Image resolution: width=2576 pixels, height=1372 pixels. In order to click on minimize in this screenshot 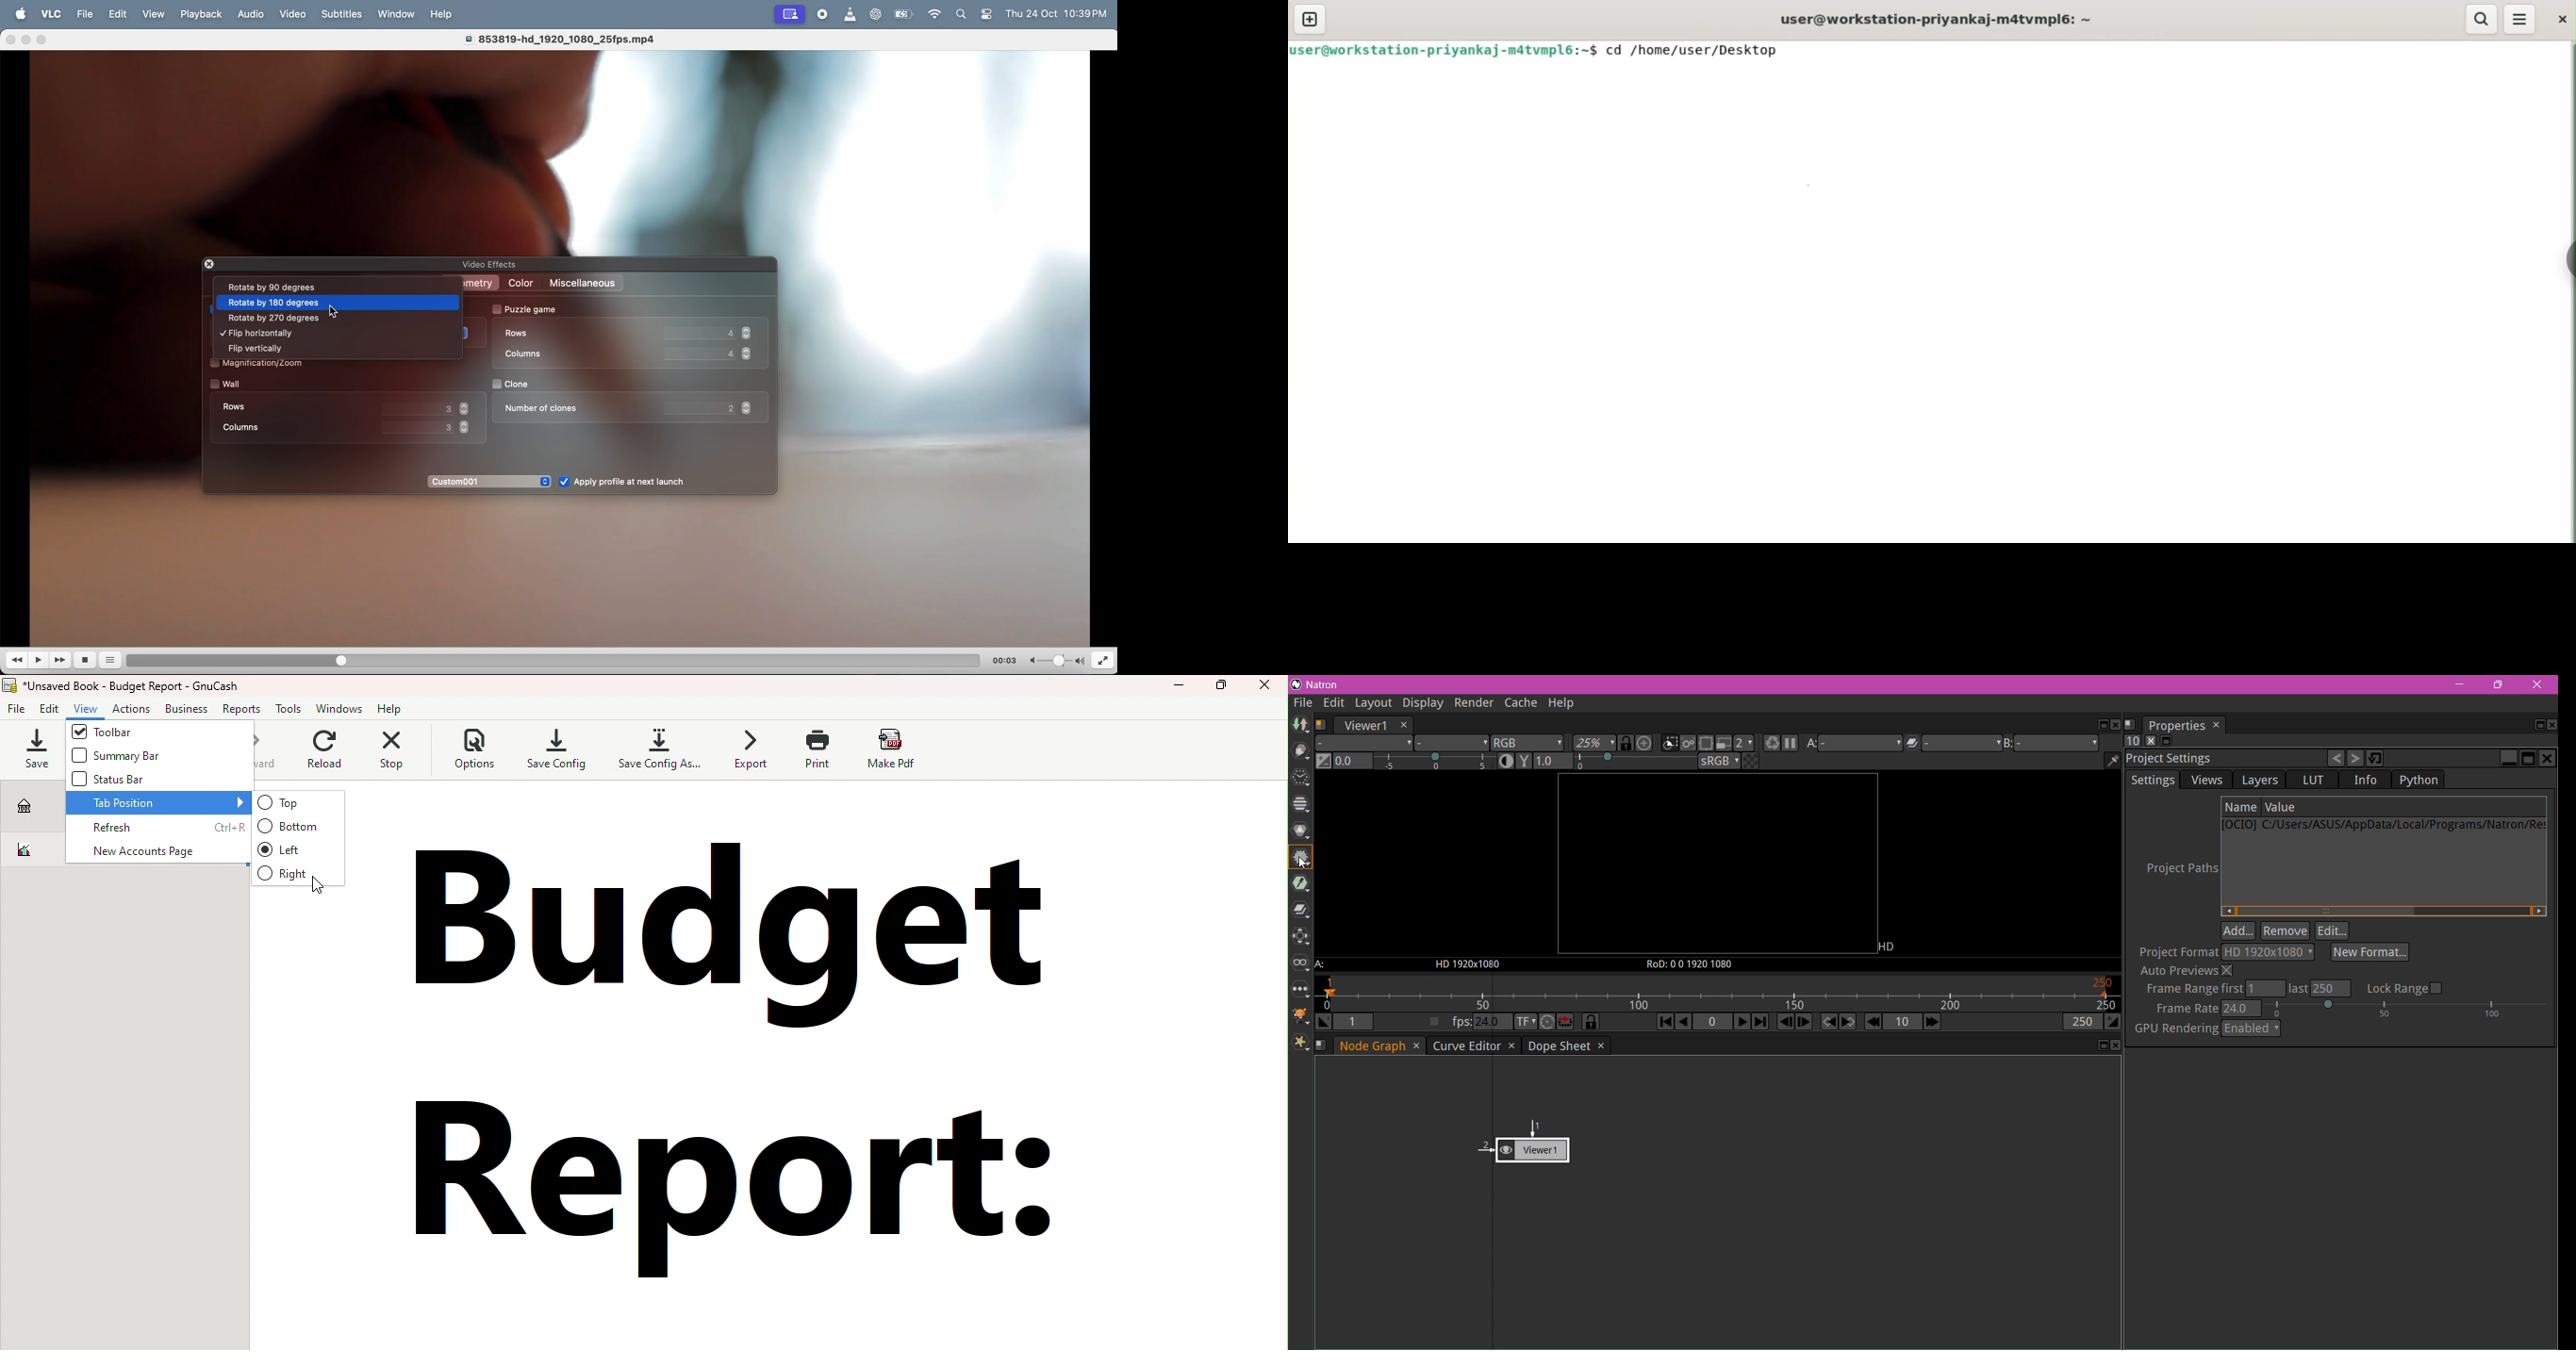, I will do `click(28, 41)`.